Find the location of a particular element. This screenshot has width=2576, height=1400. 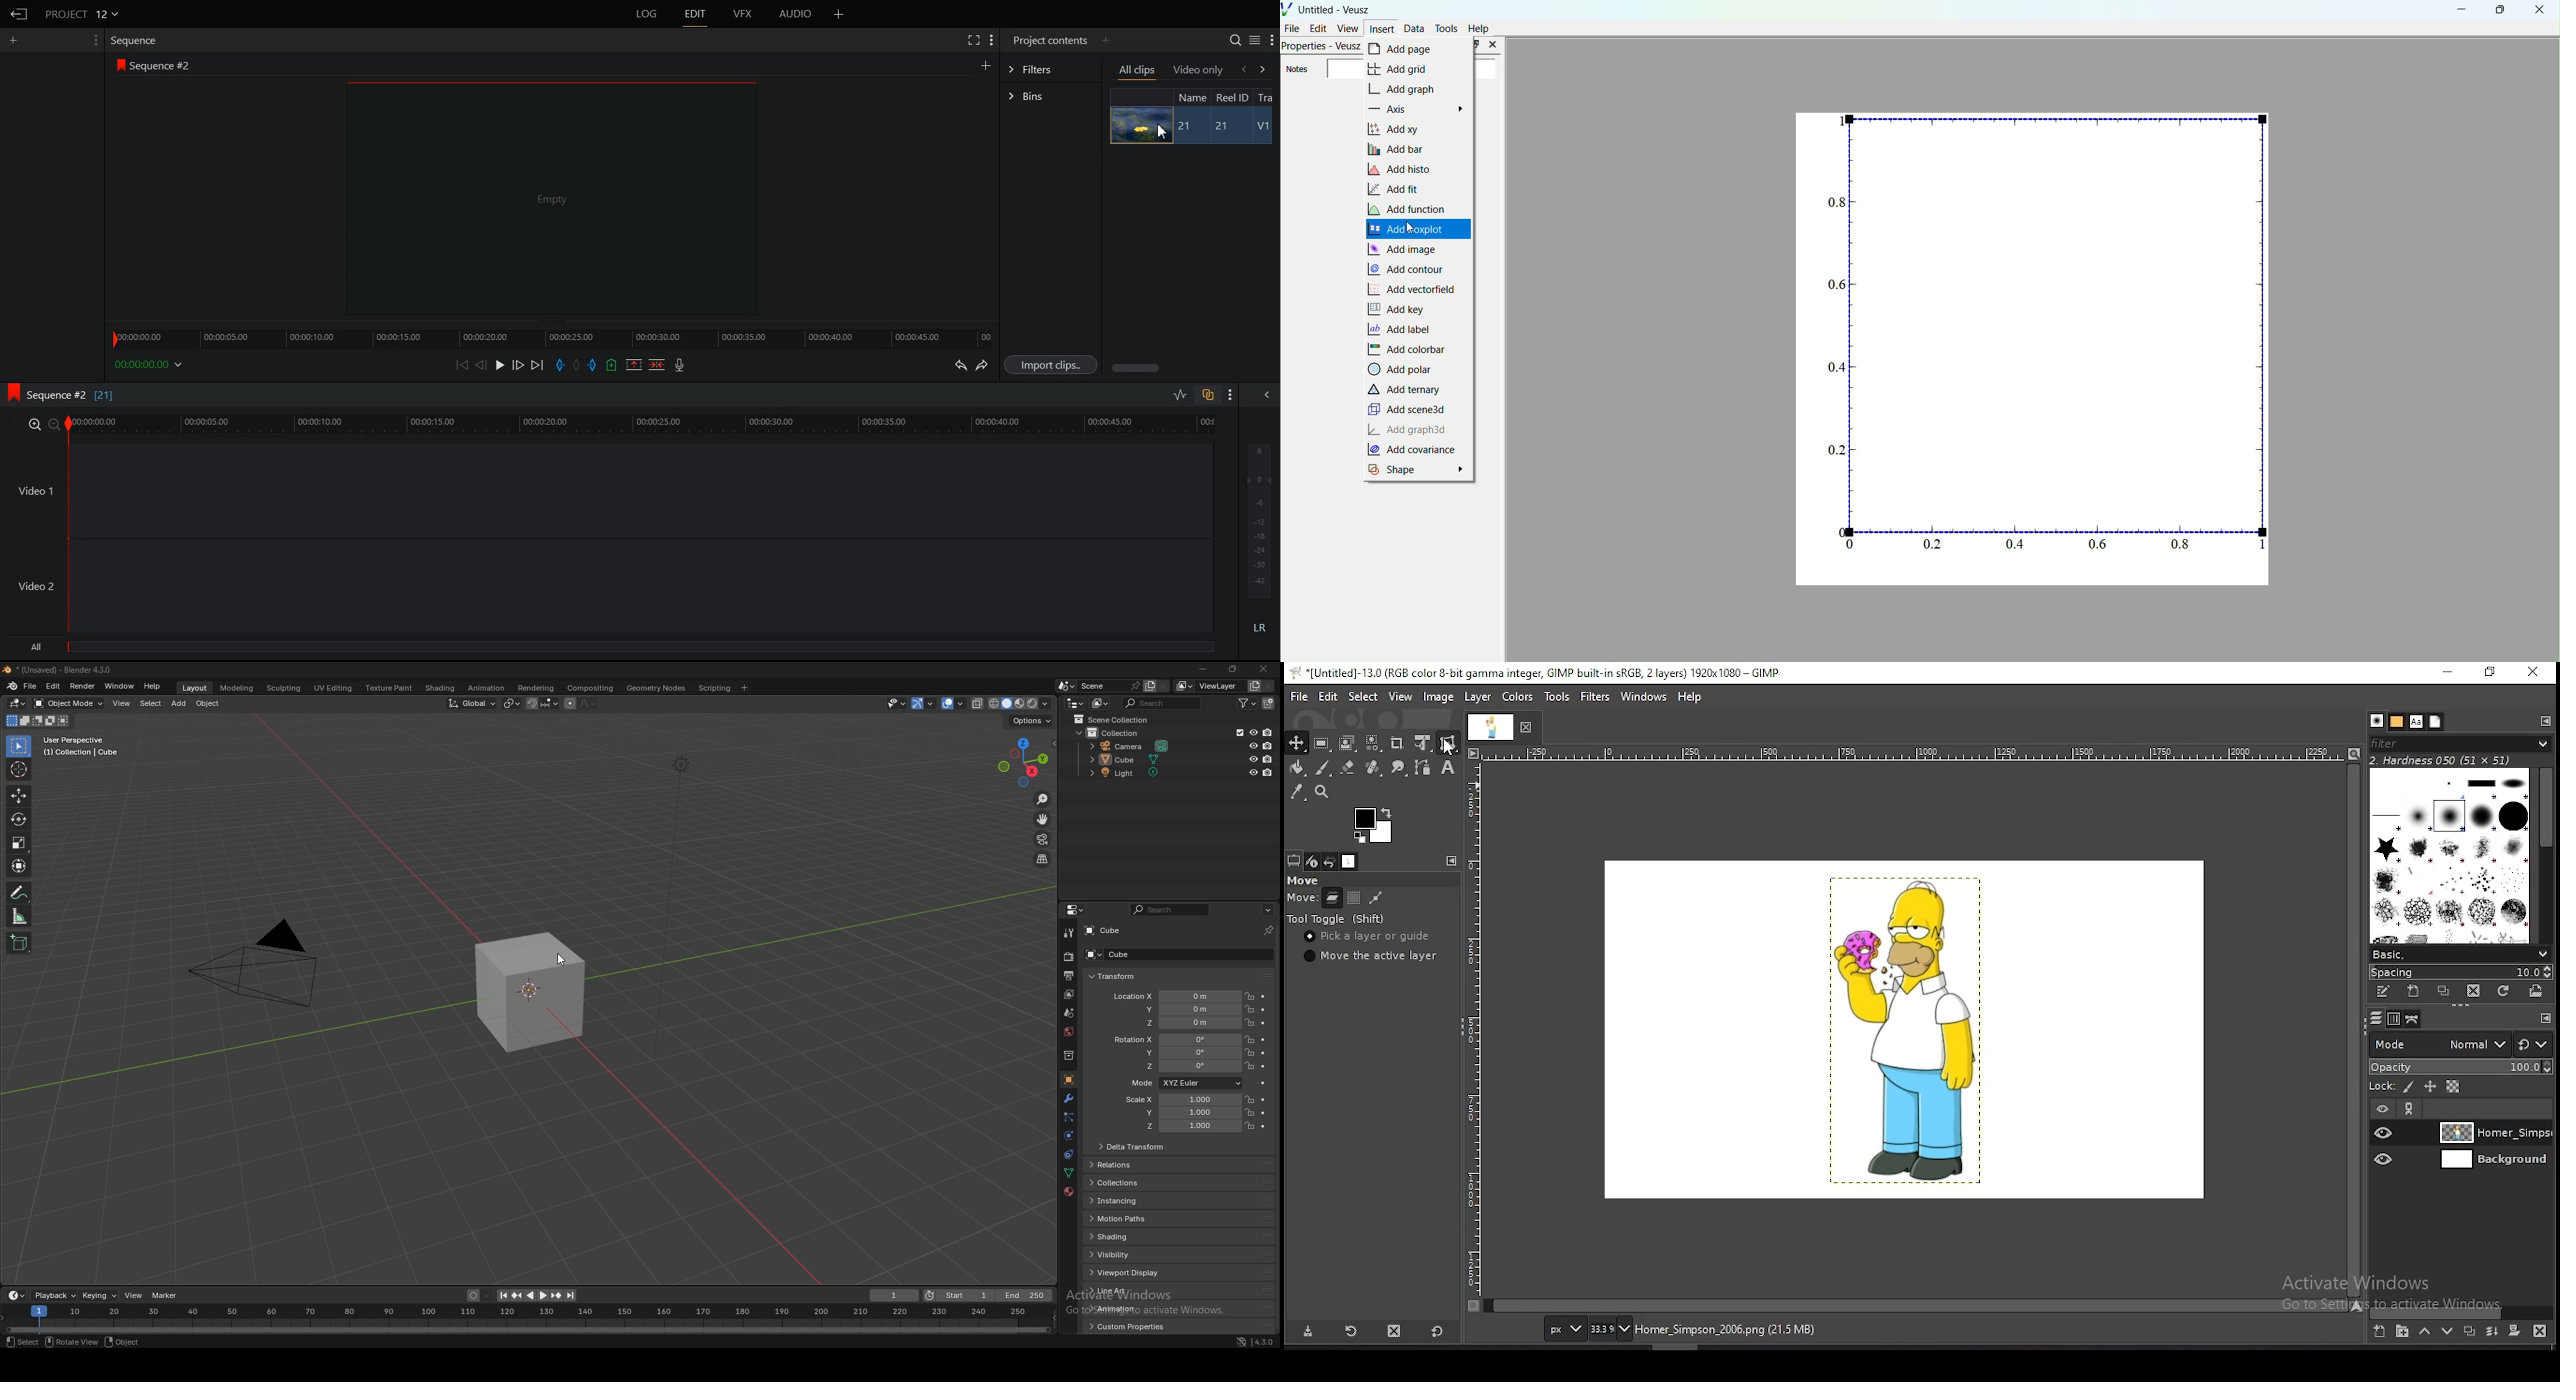

help is located at coordinates (152, 687).